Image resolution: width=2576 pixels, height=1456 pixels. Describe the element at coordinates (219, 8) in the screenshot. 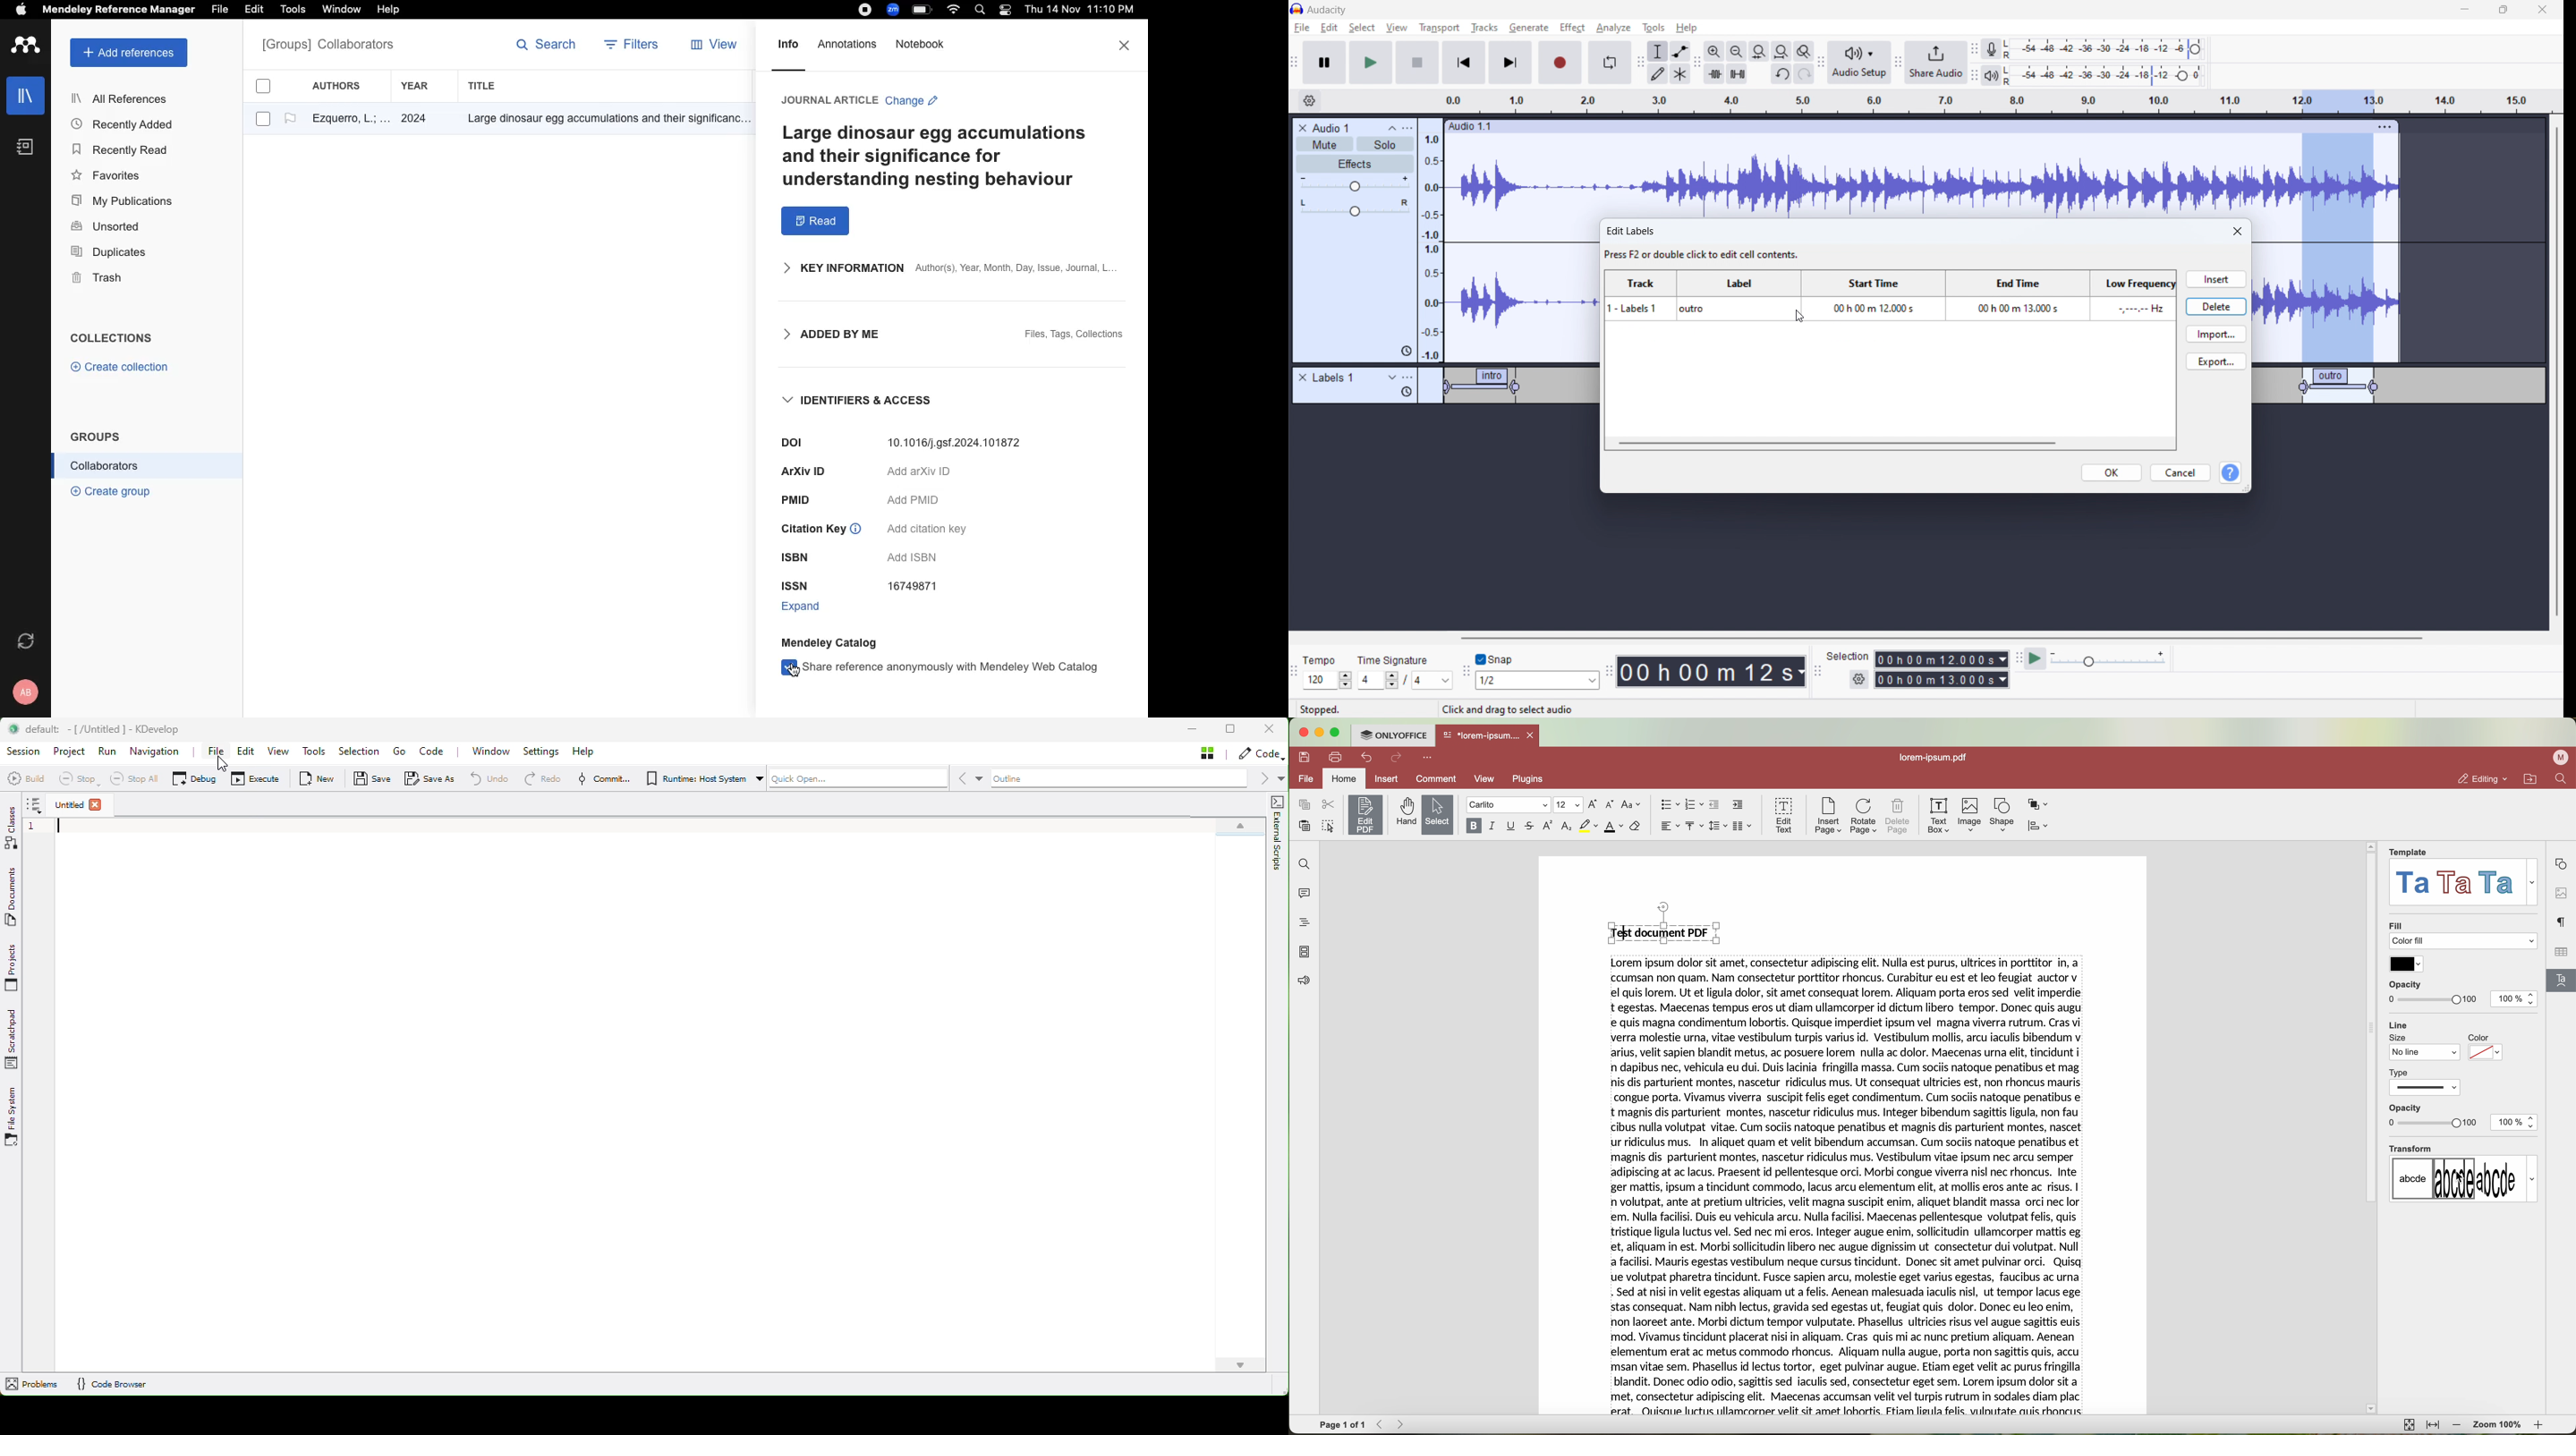

I see `File` at that location.